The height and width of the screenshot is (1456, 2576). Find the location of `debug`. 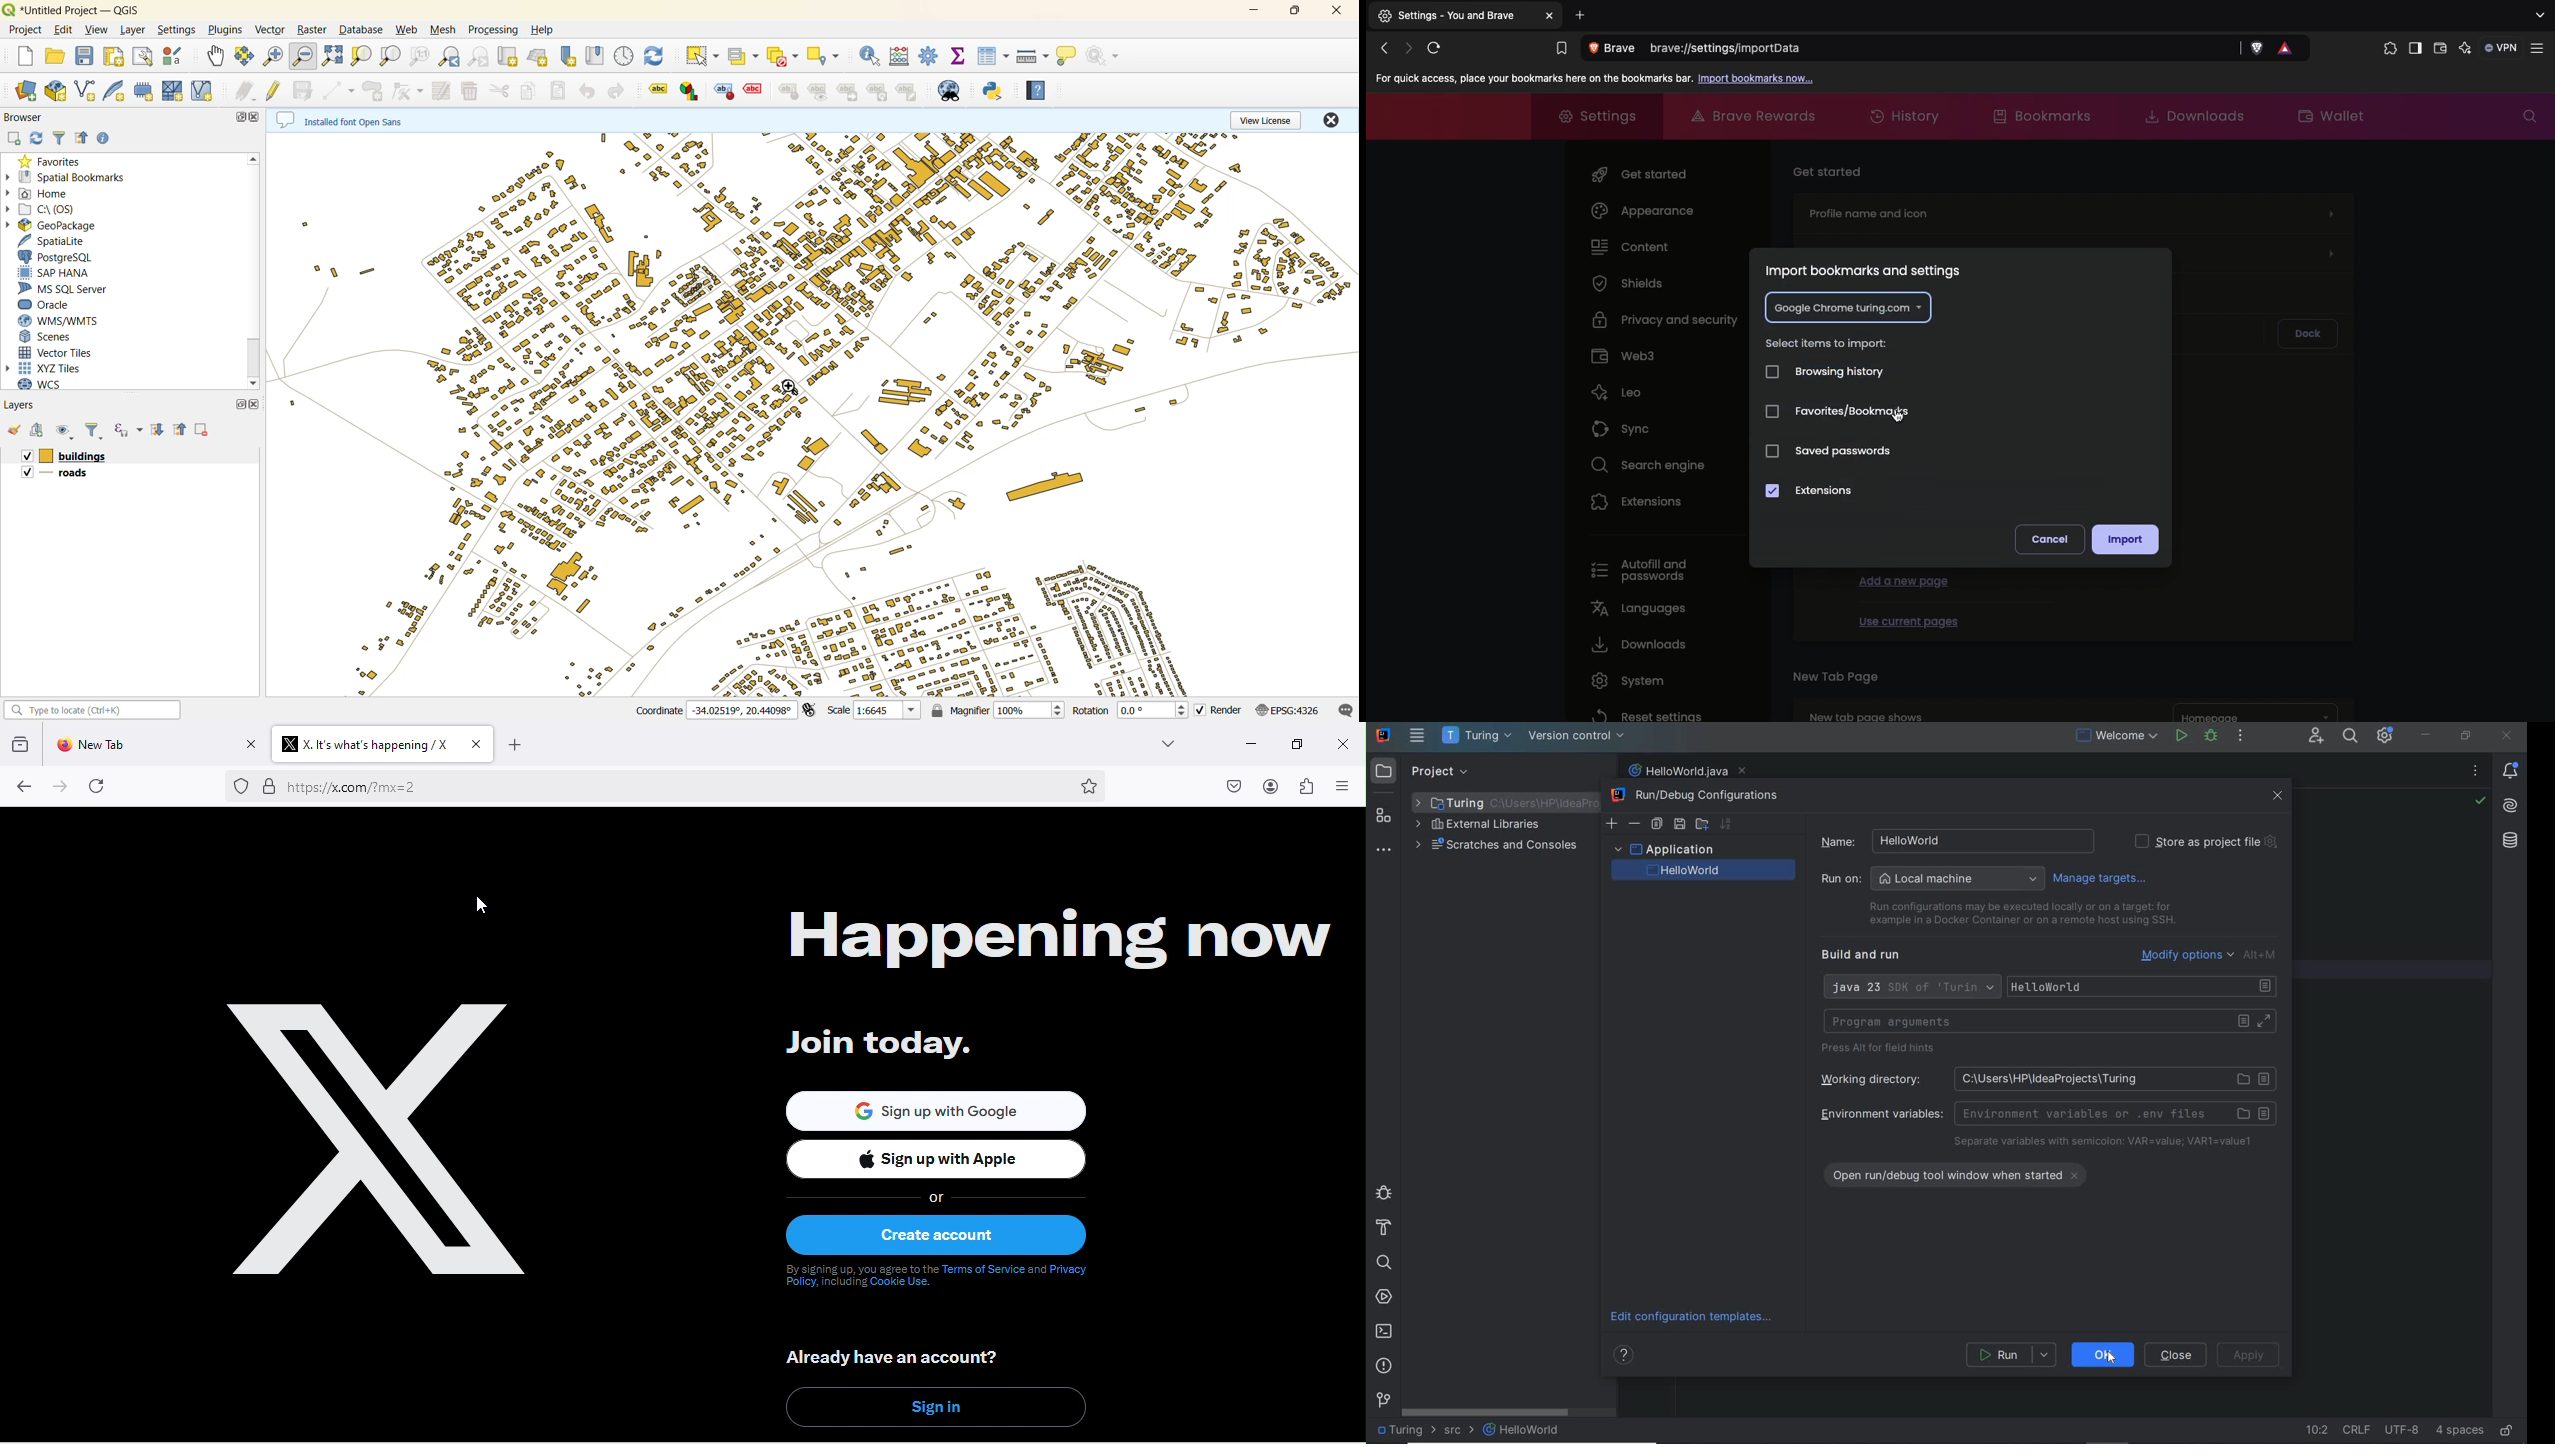

debug is located at coordinates (2212, 737).